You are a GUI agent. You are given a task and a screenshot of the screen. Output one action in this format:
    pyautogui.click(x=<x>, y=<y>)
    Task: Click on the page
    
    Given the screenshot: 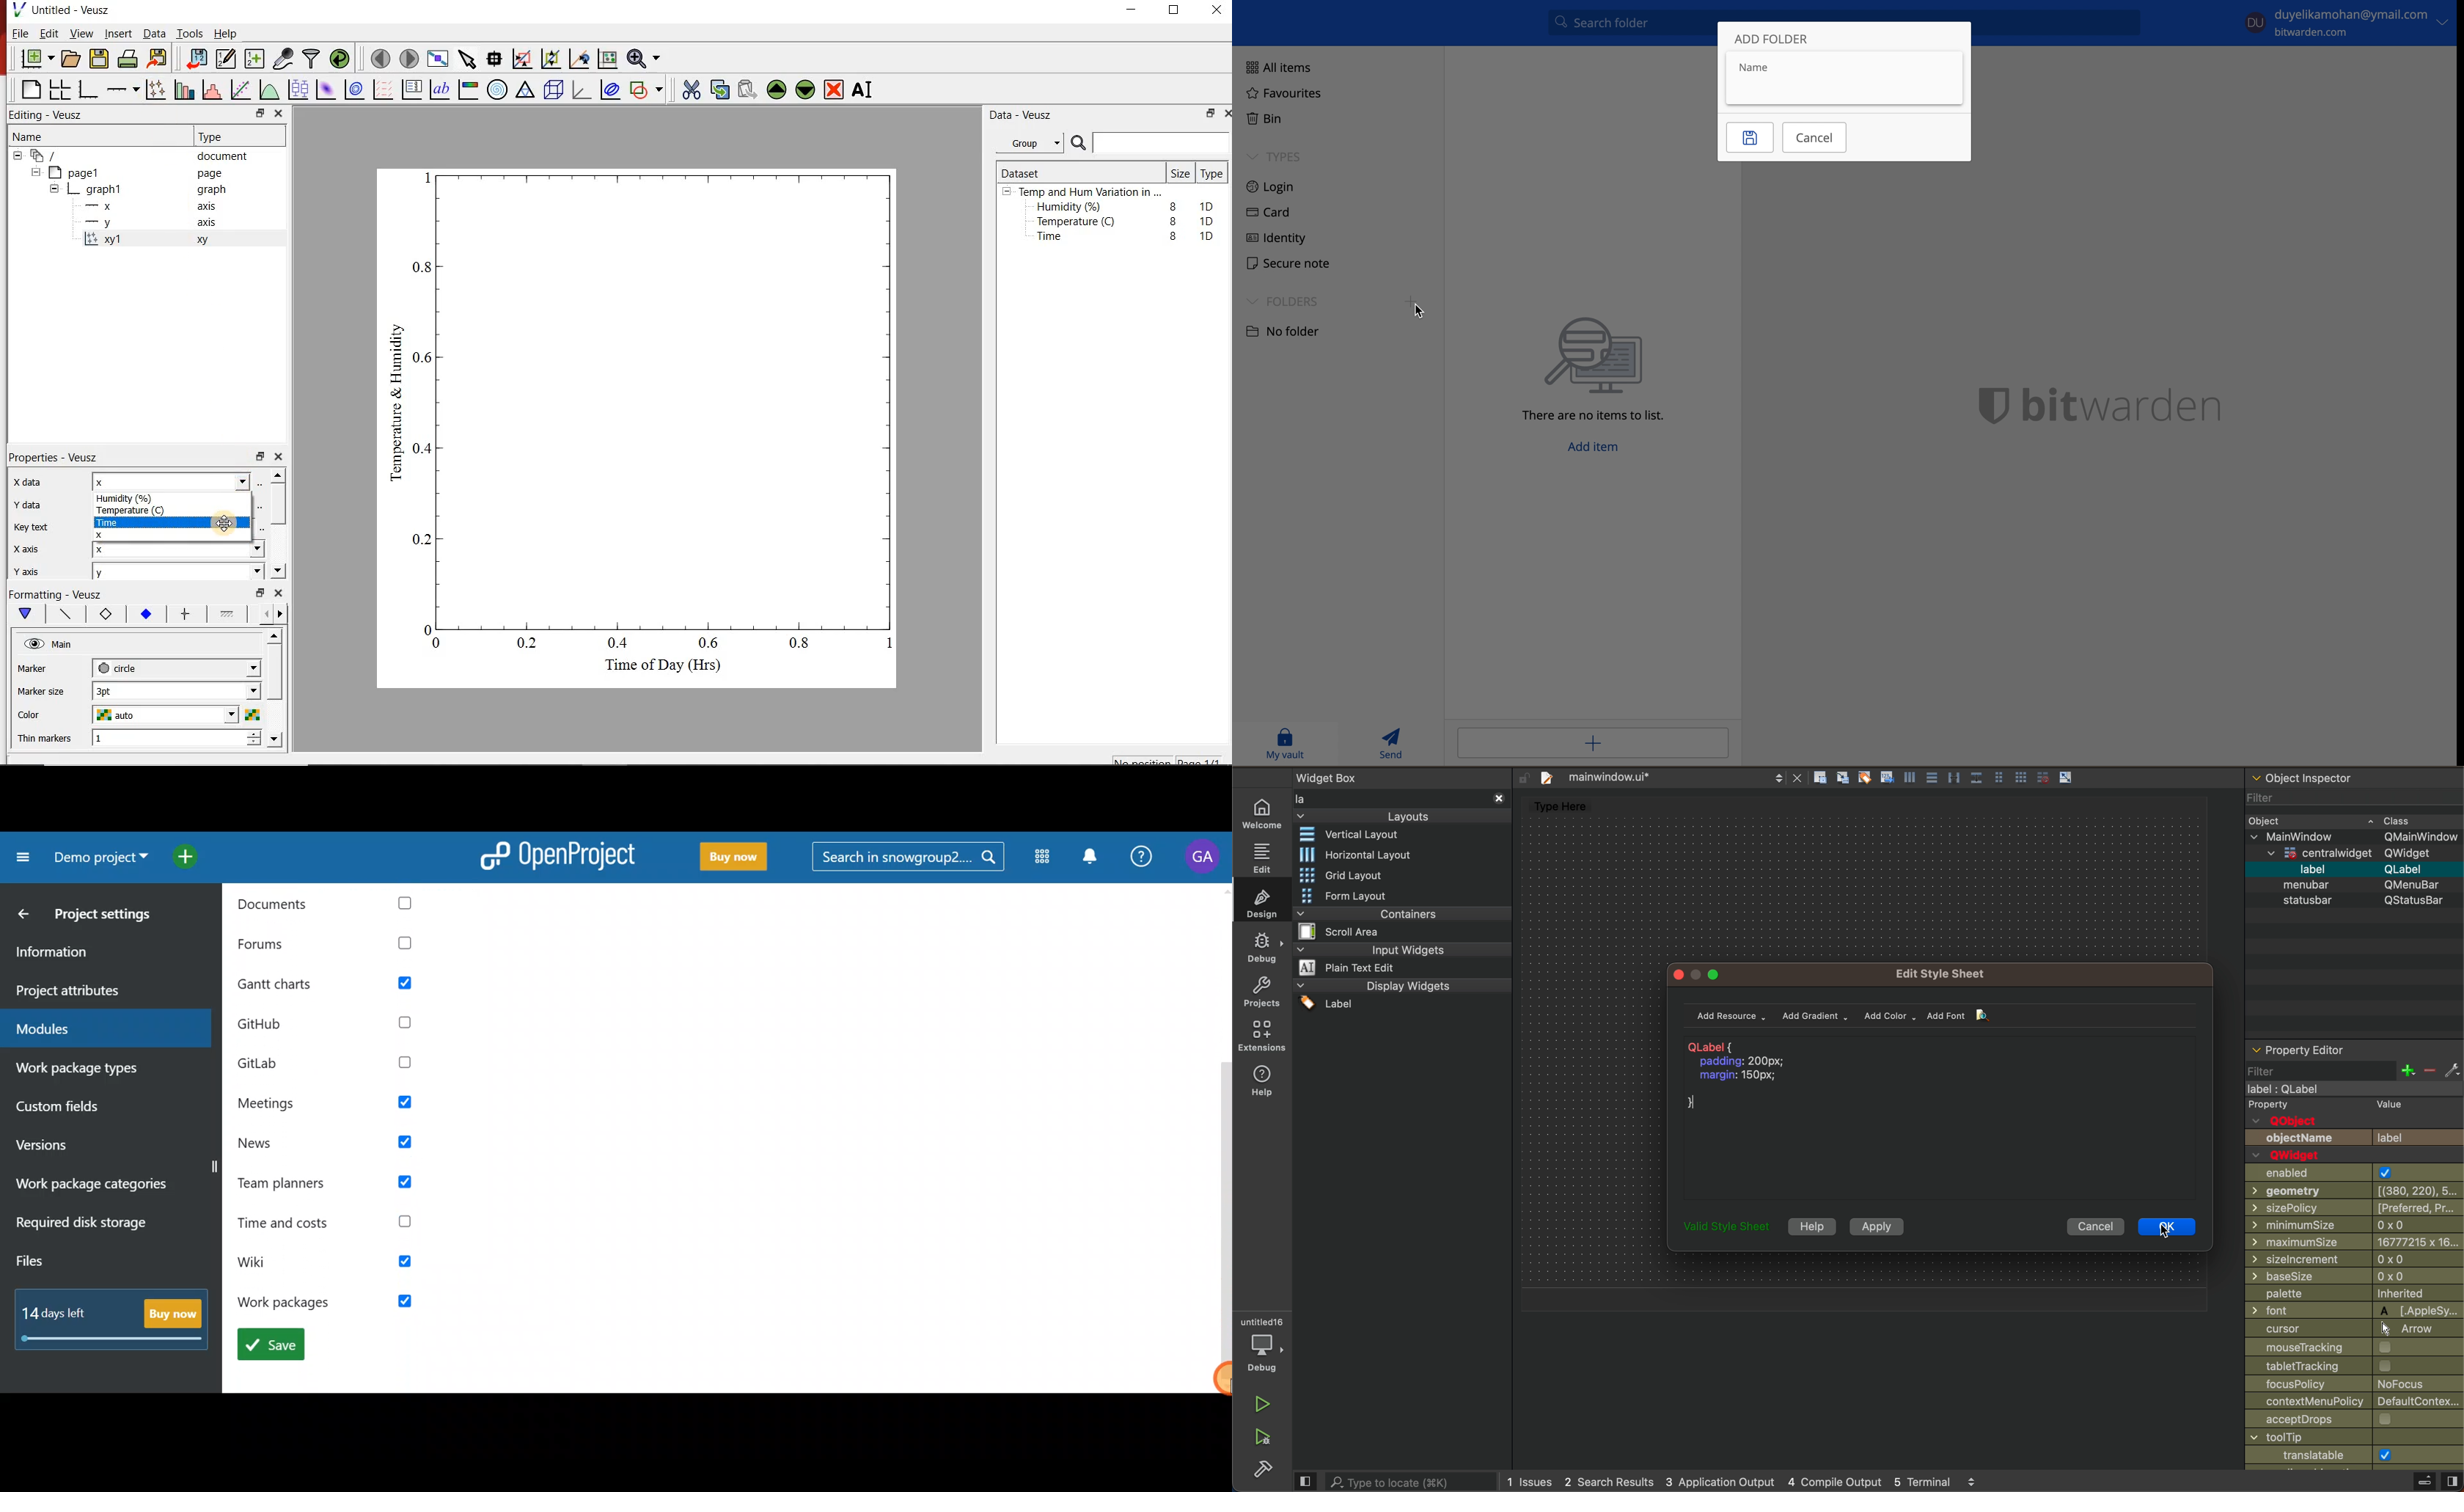 What is the action you would take?
    pyautogui.click(x=213, y=174)
    